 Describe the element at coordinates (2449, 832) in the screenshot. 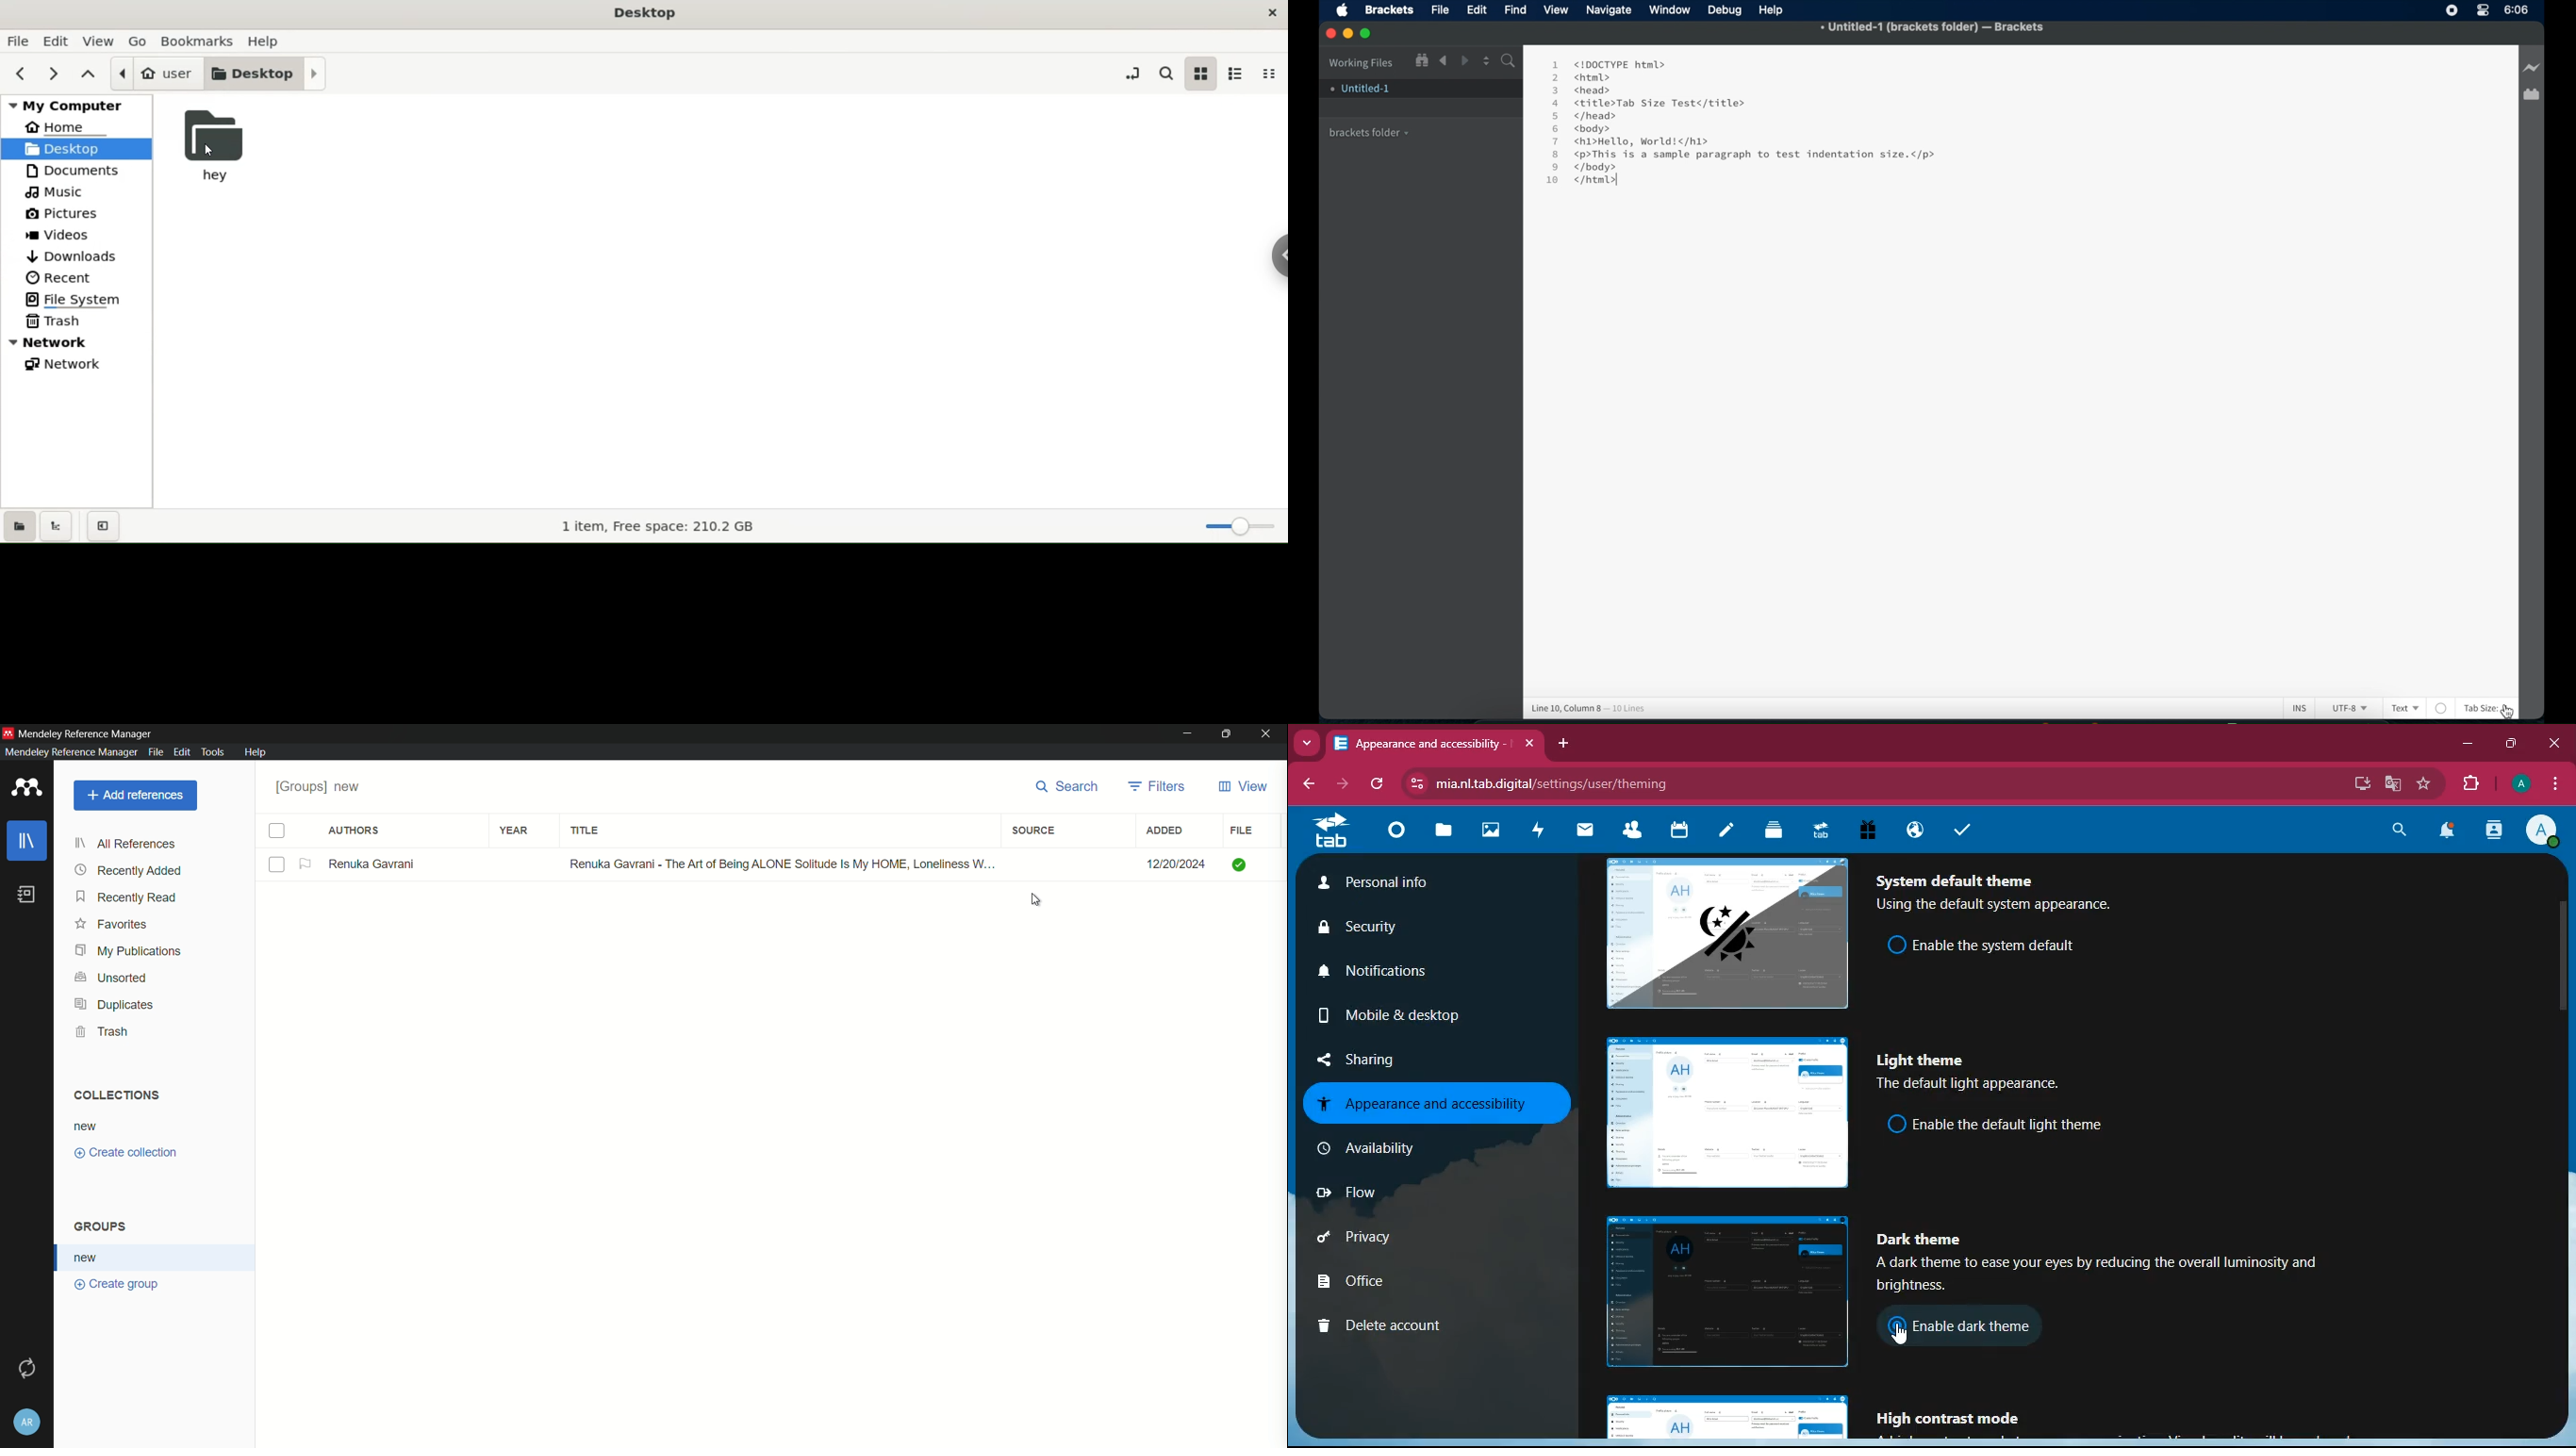

I see `notifications` at that location.